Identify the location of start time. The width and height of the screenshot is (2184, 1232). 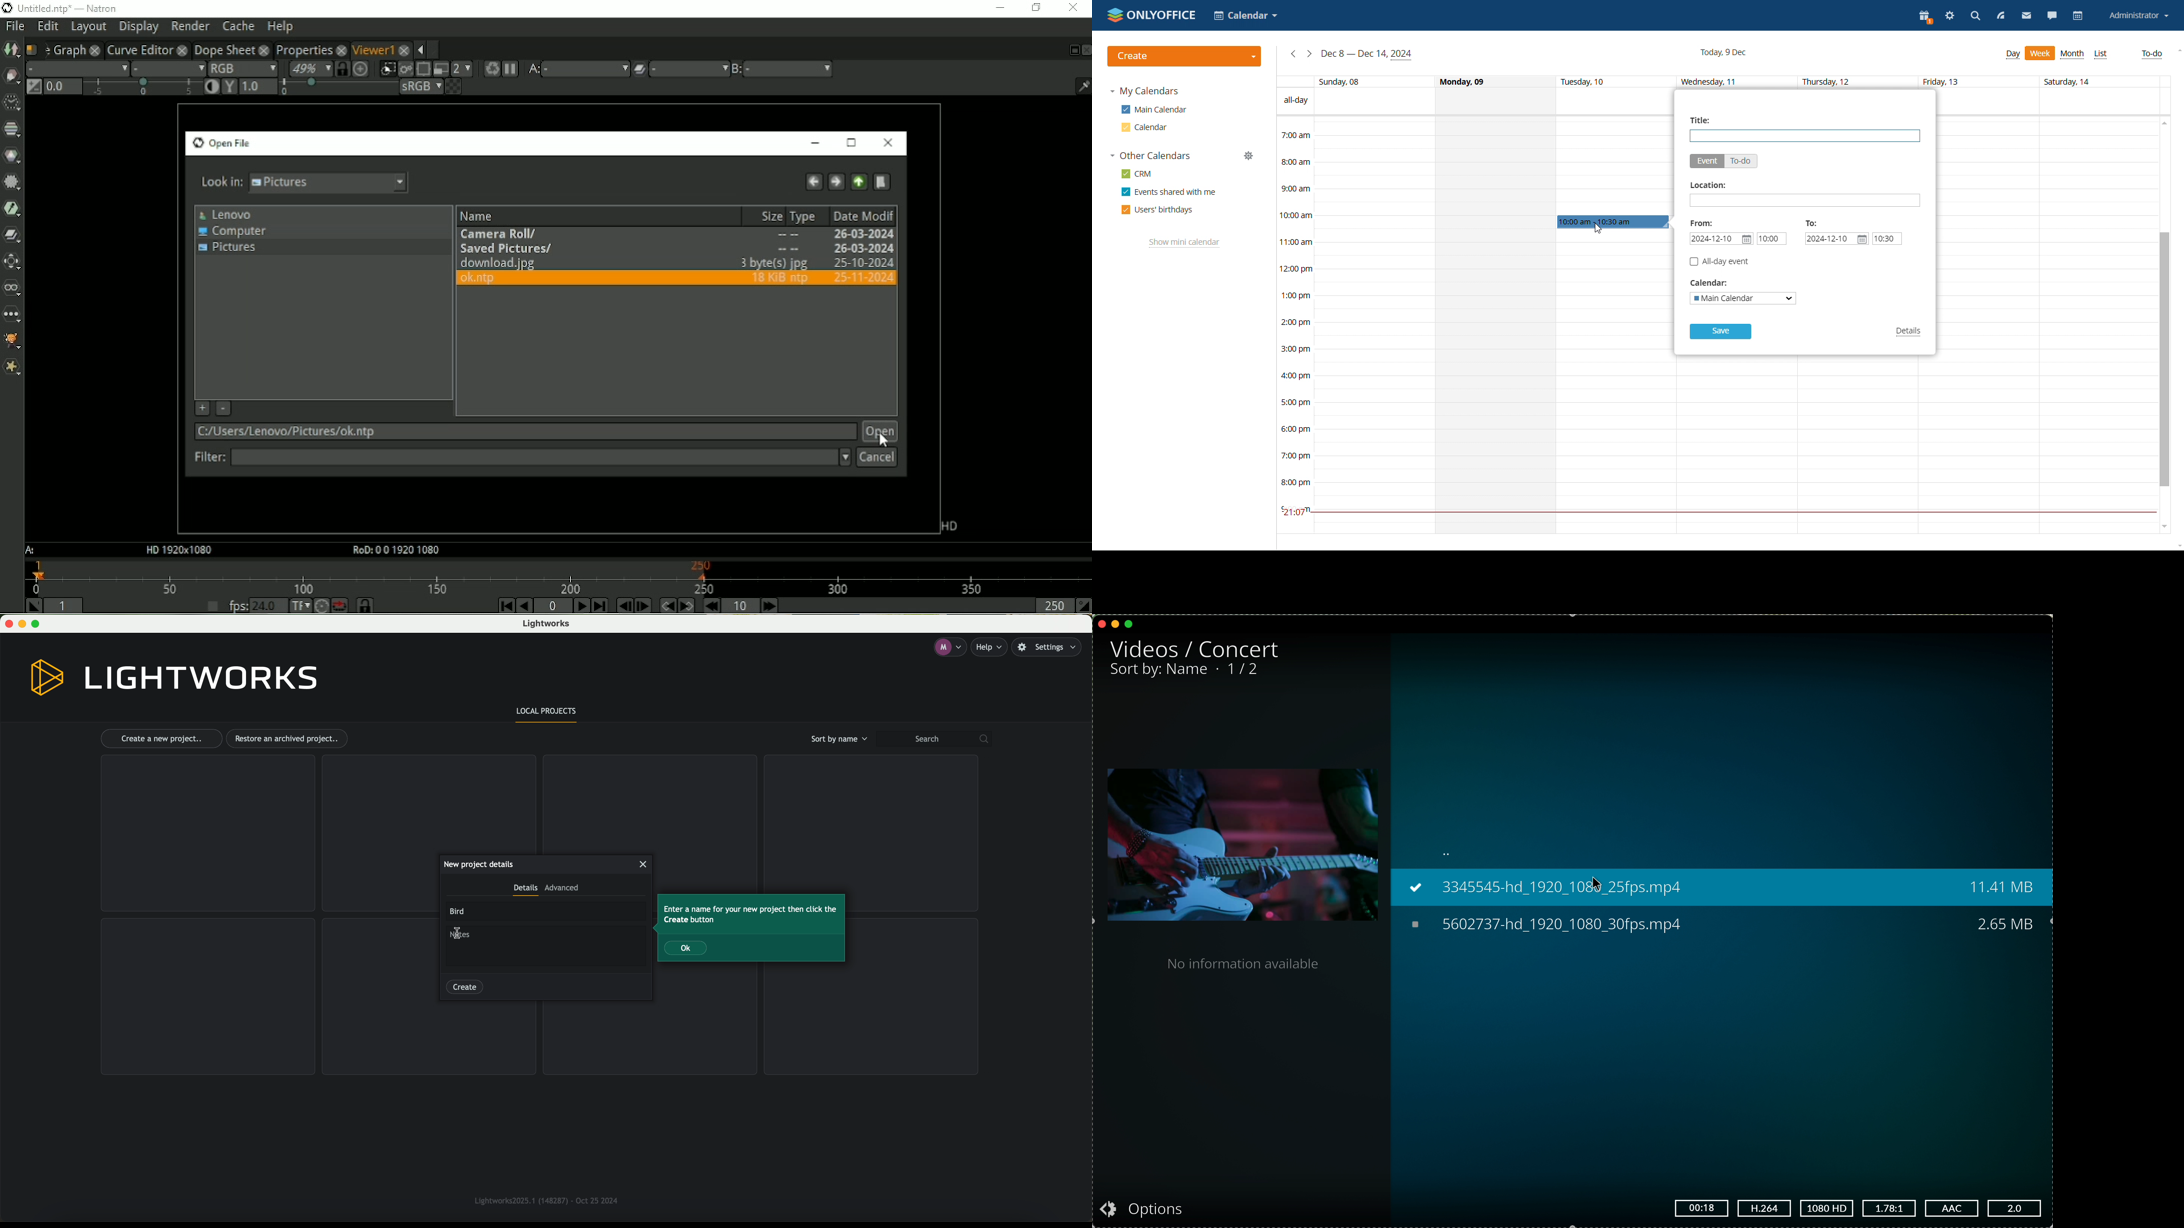
(1771, 239).